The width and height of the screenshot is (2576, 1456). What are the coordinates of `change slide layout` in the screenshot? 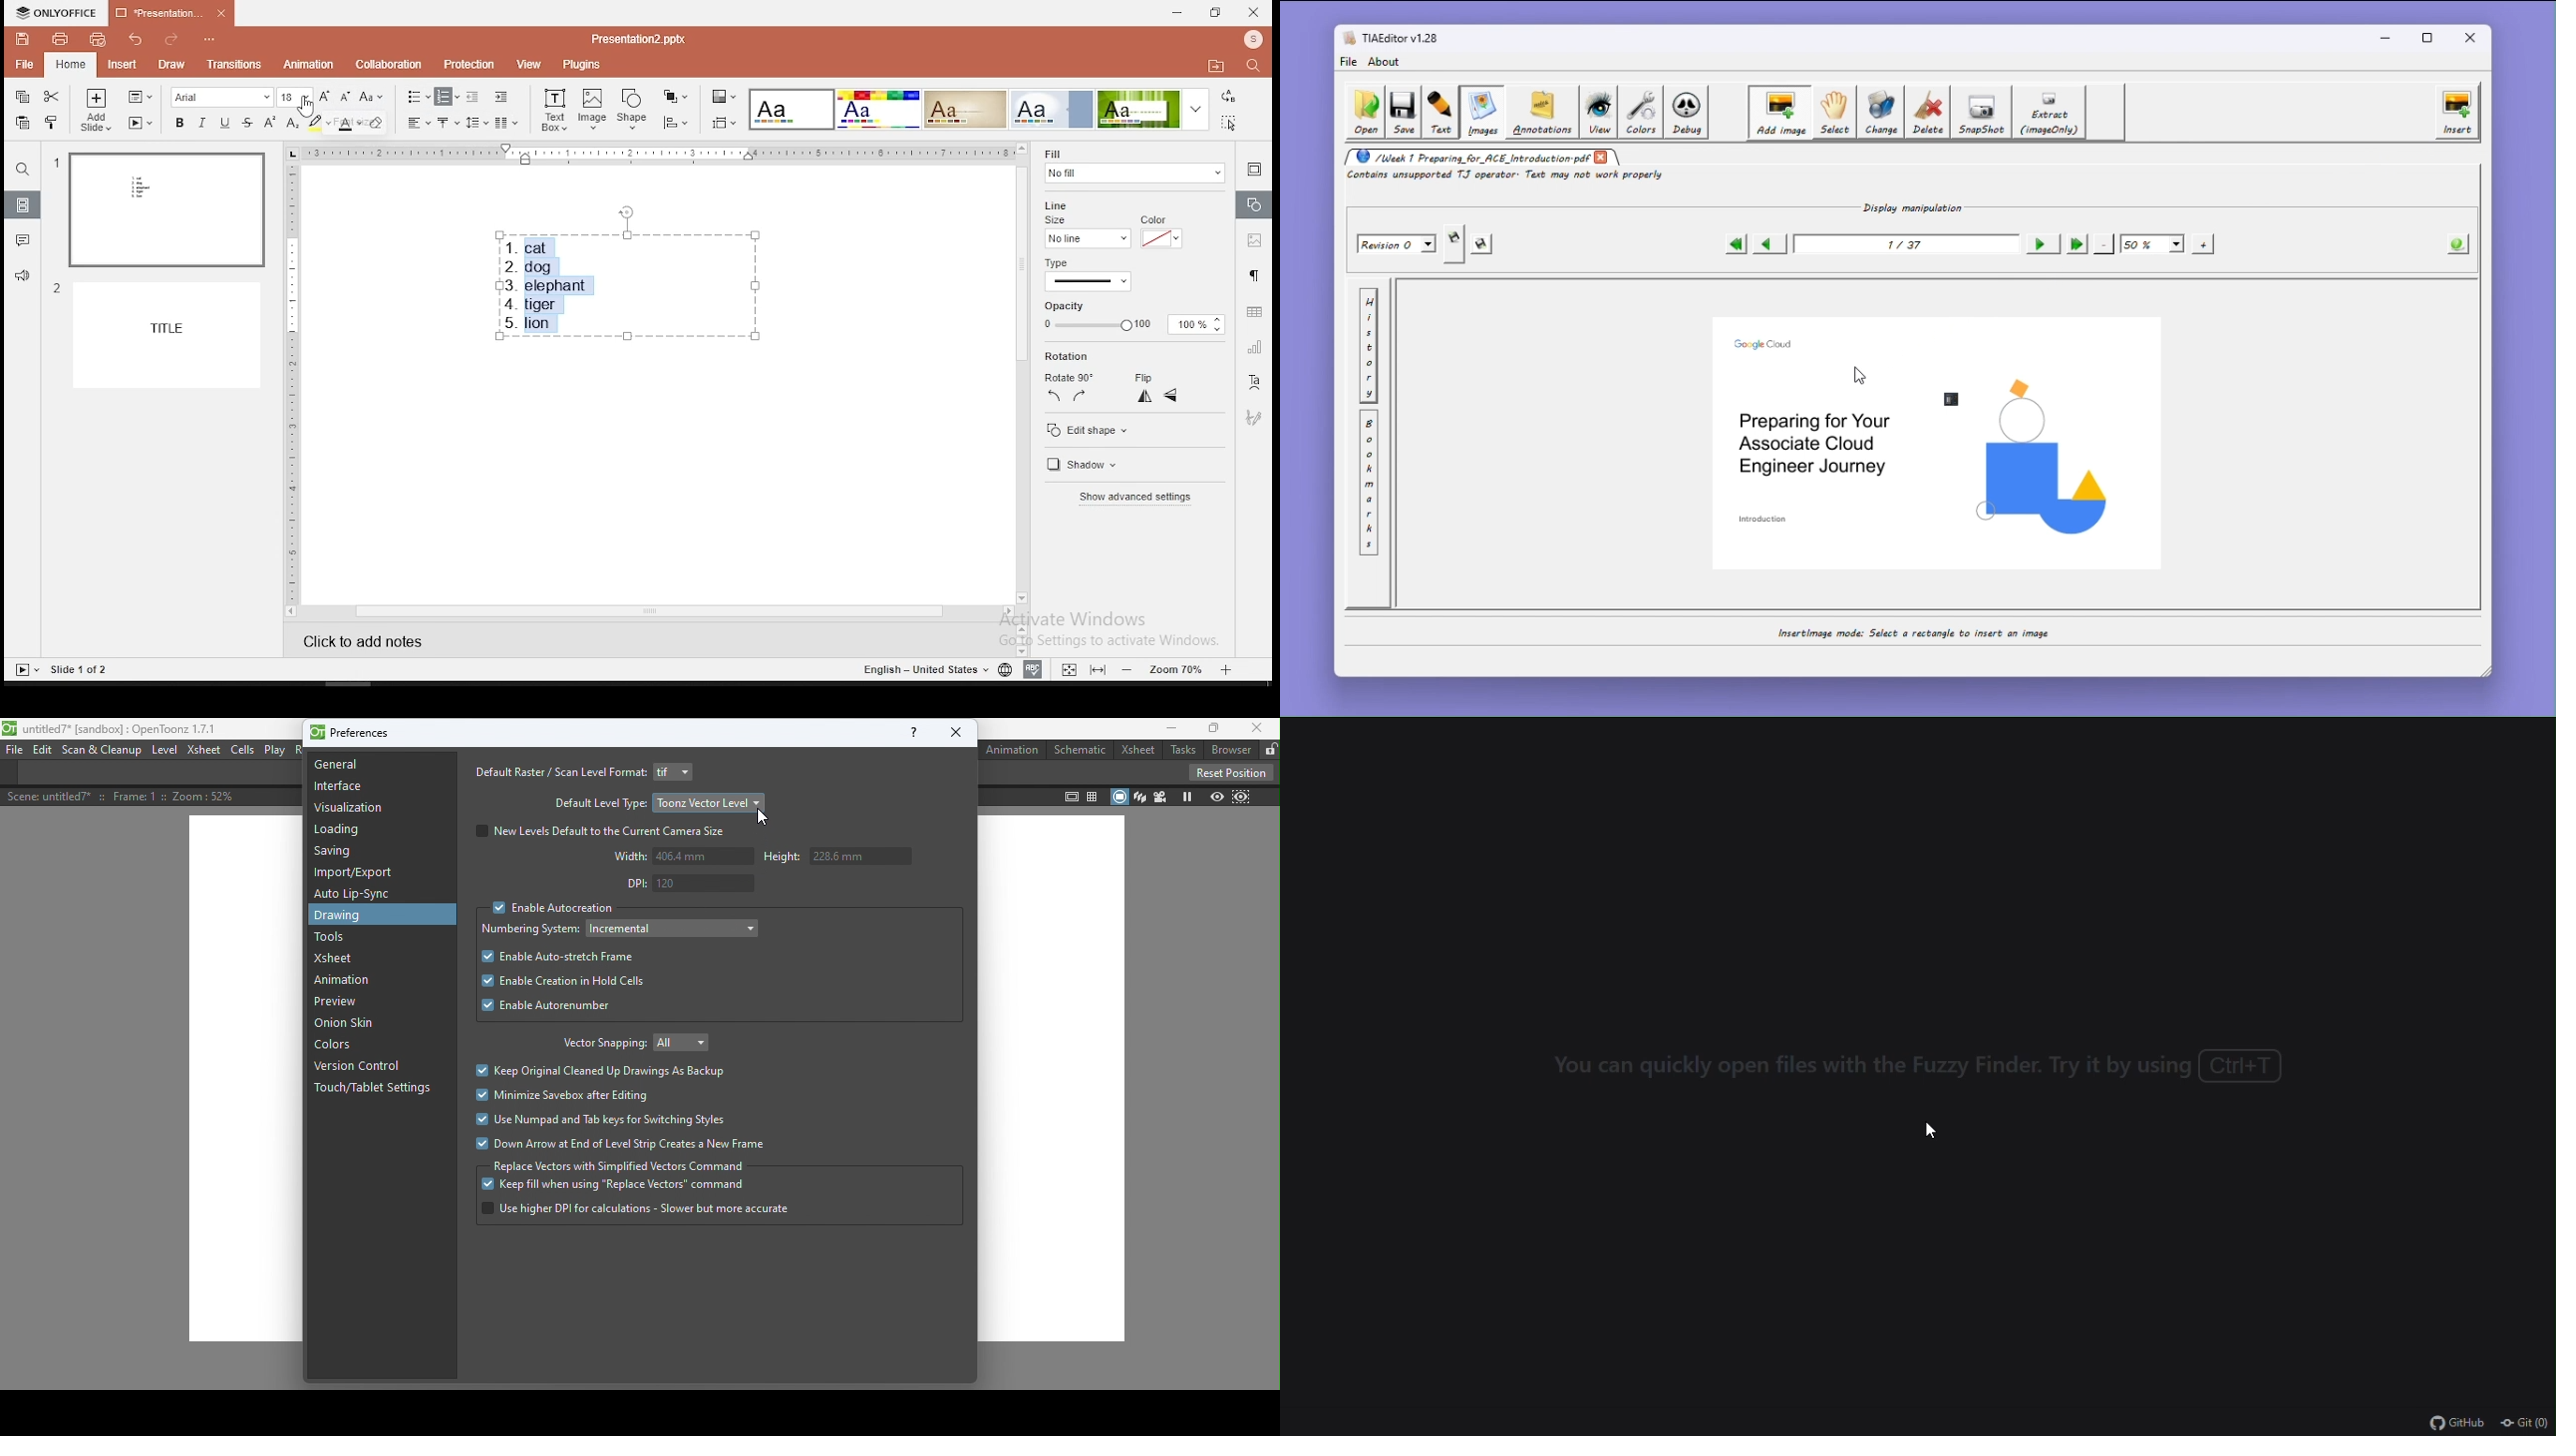 It's located at (140, 96).